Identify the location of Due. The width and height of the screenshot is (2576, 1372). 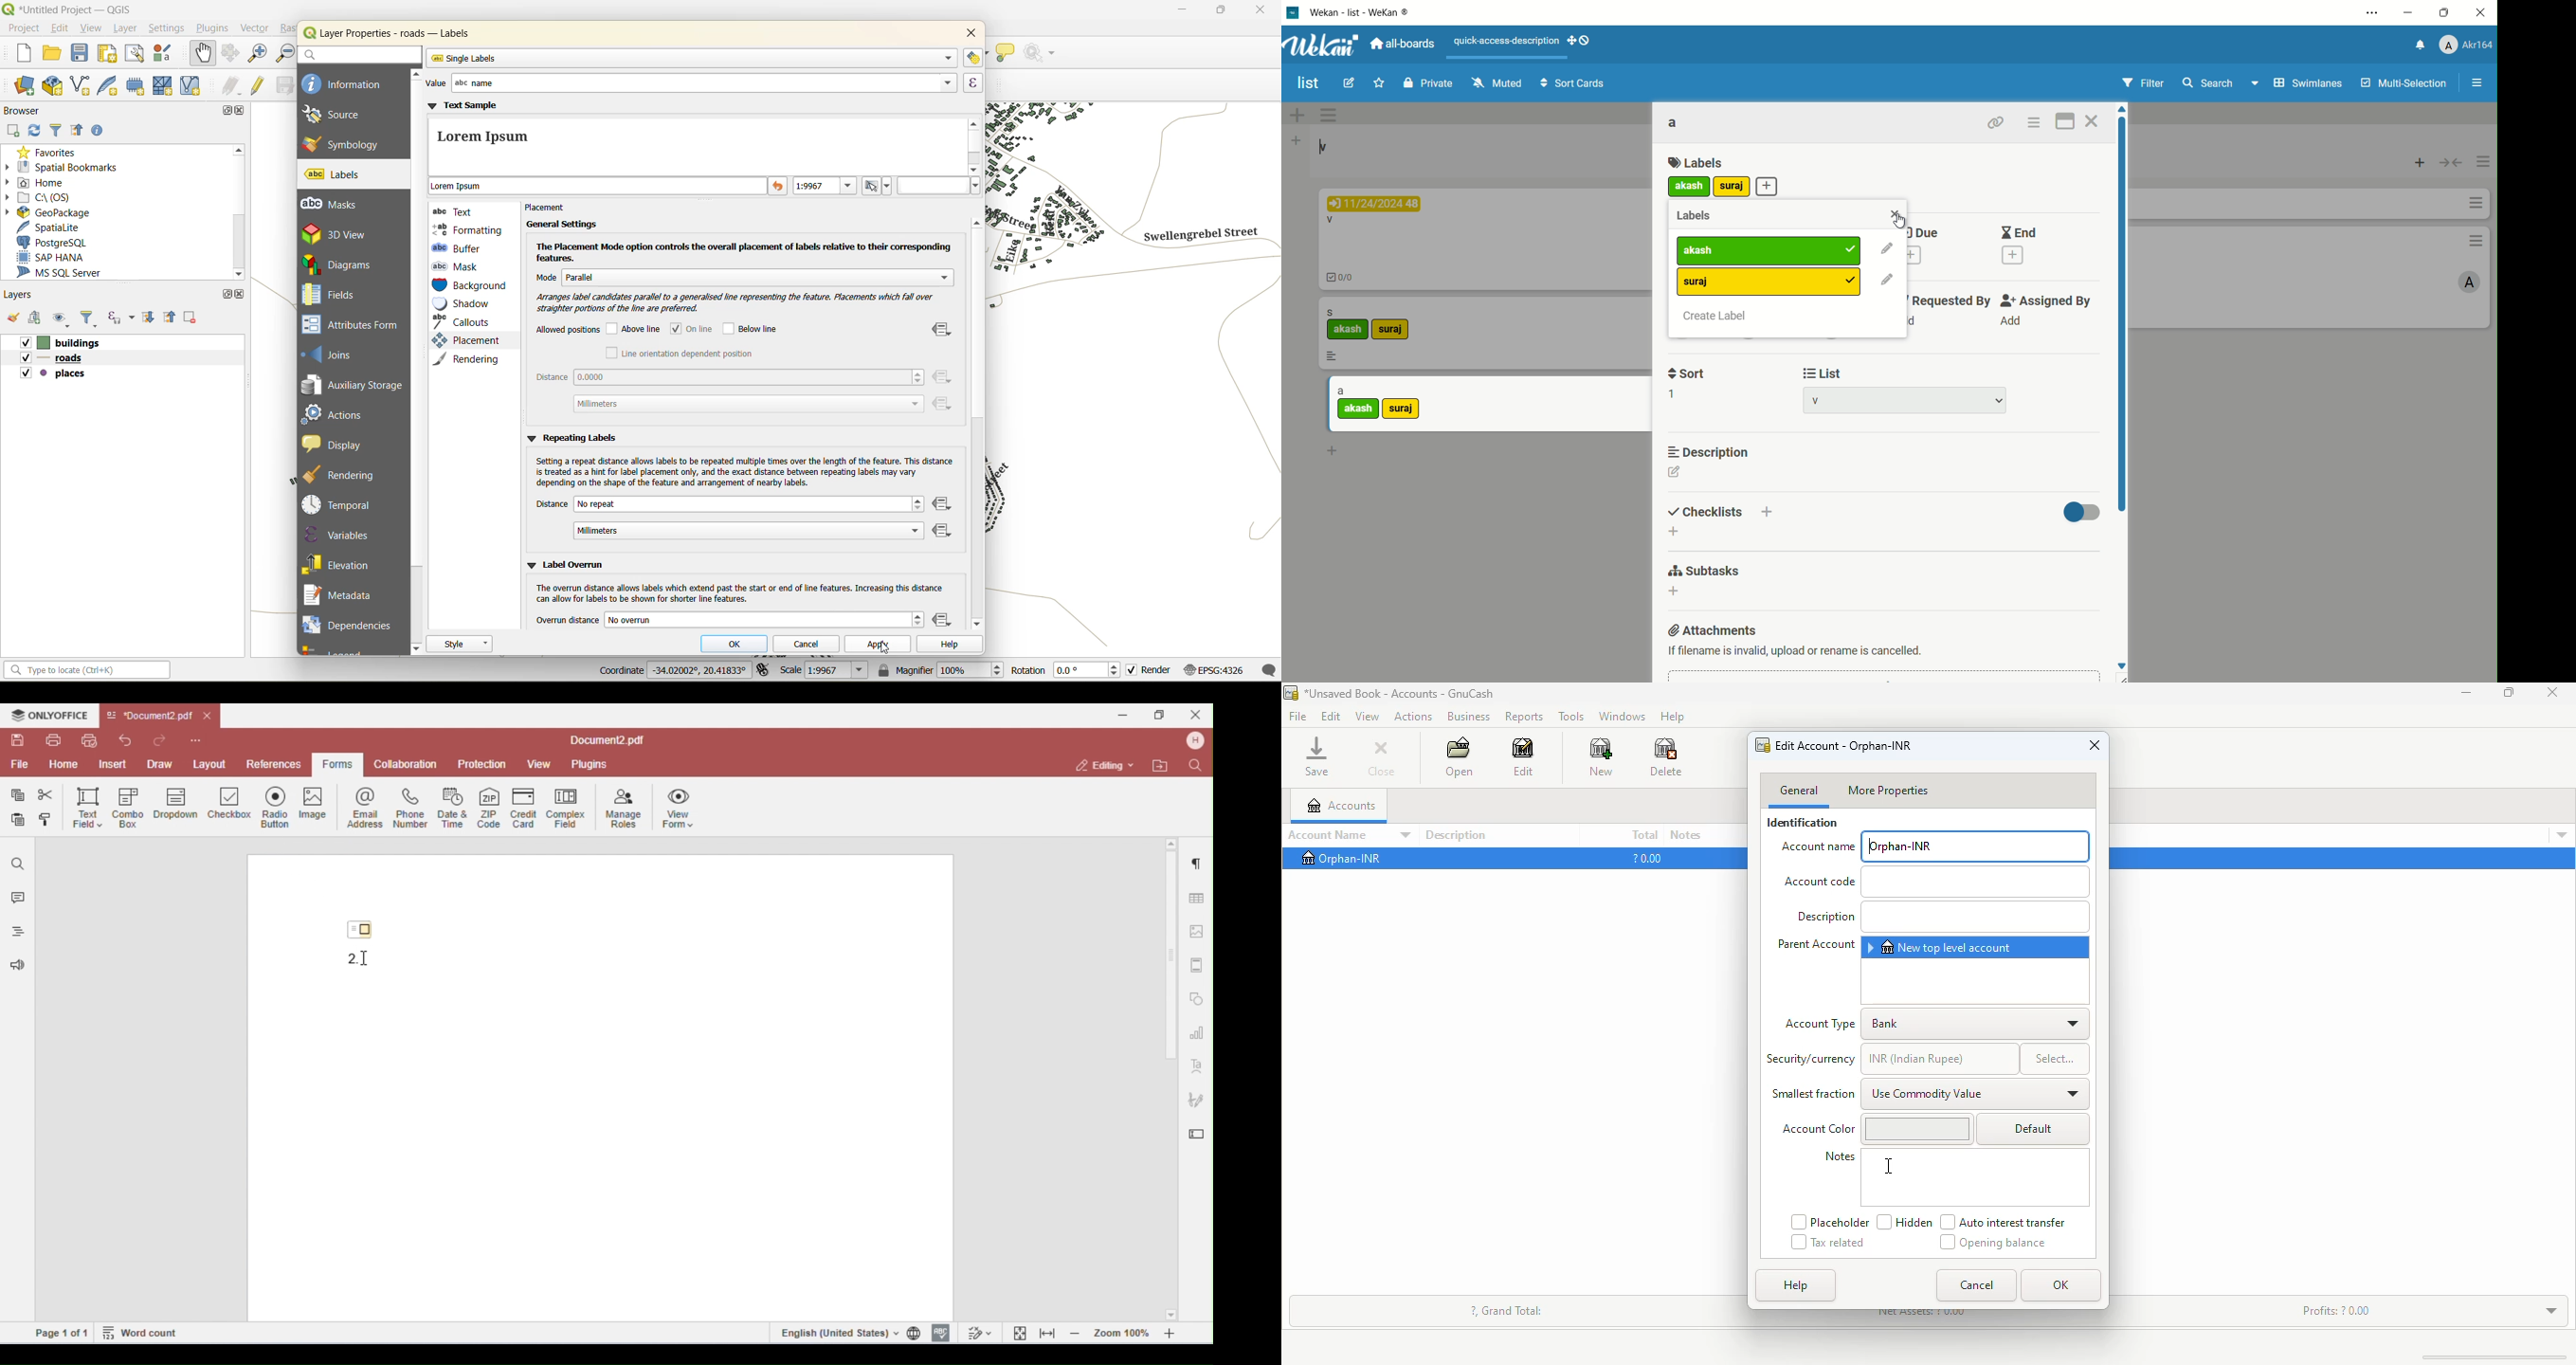
(1937, 231).